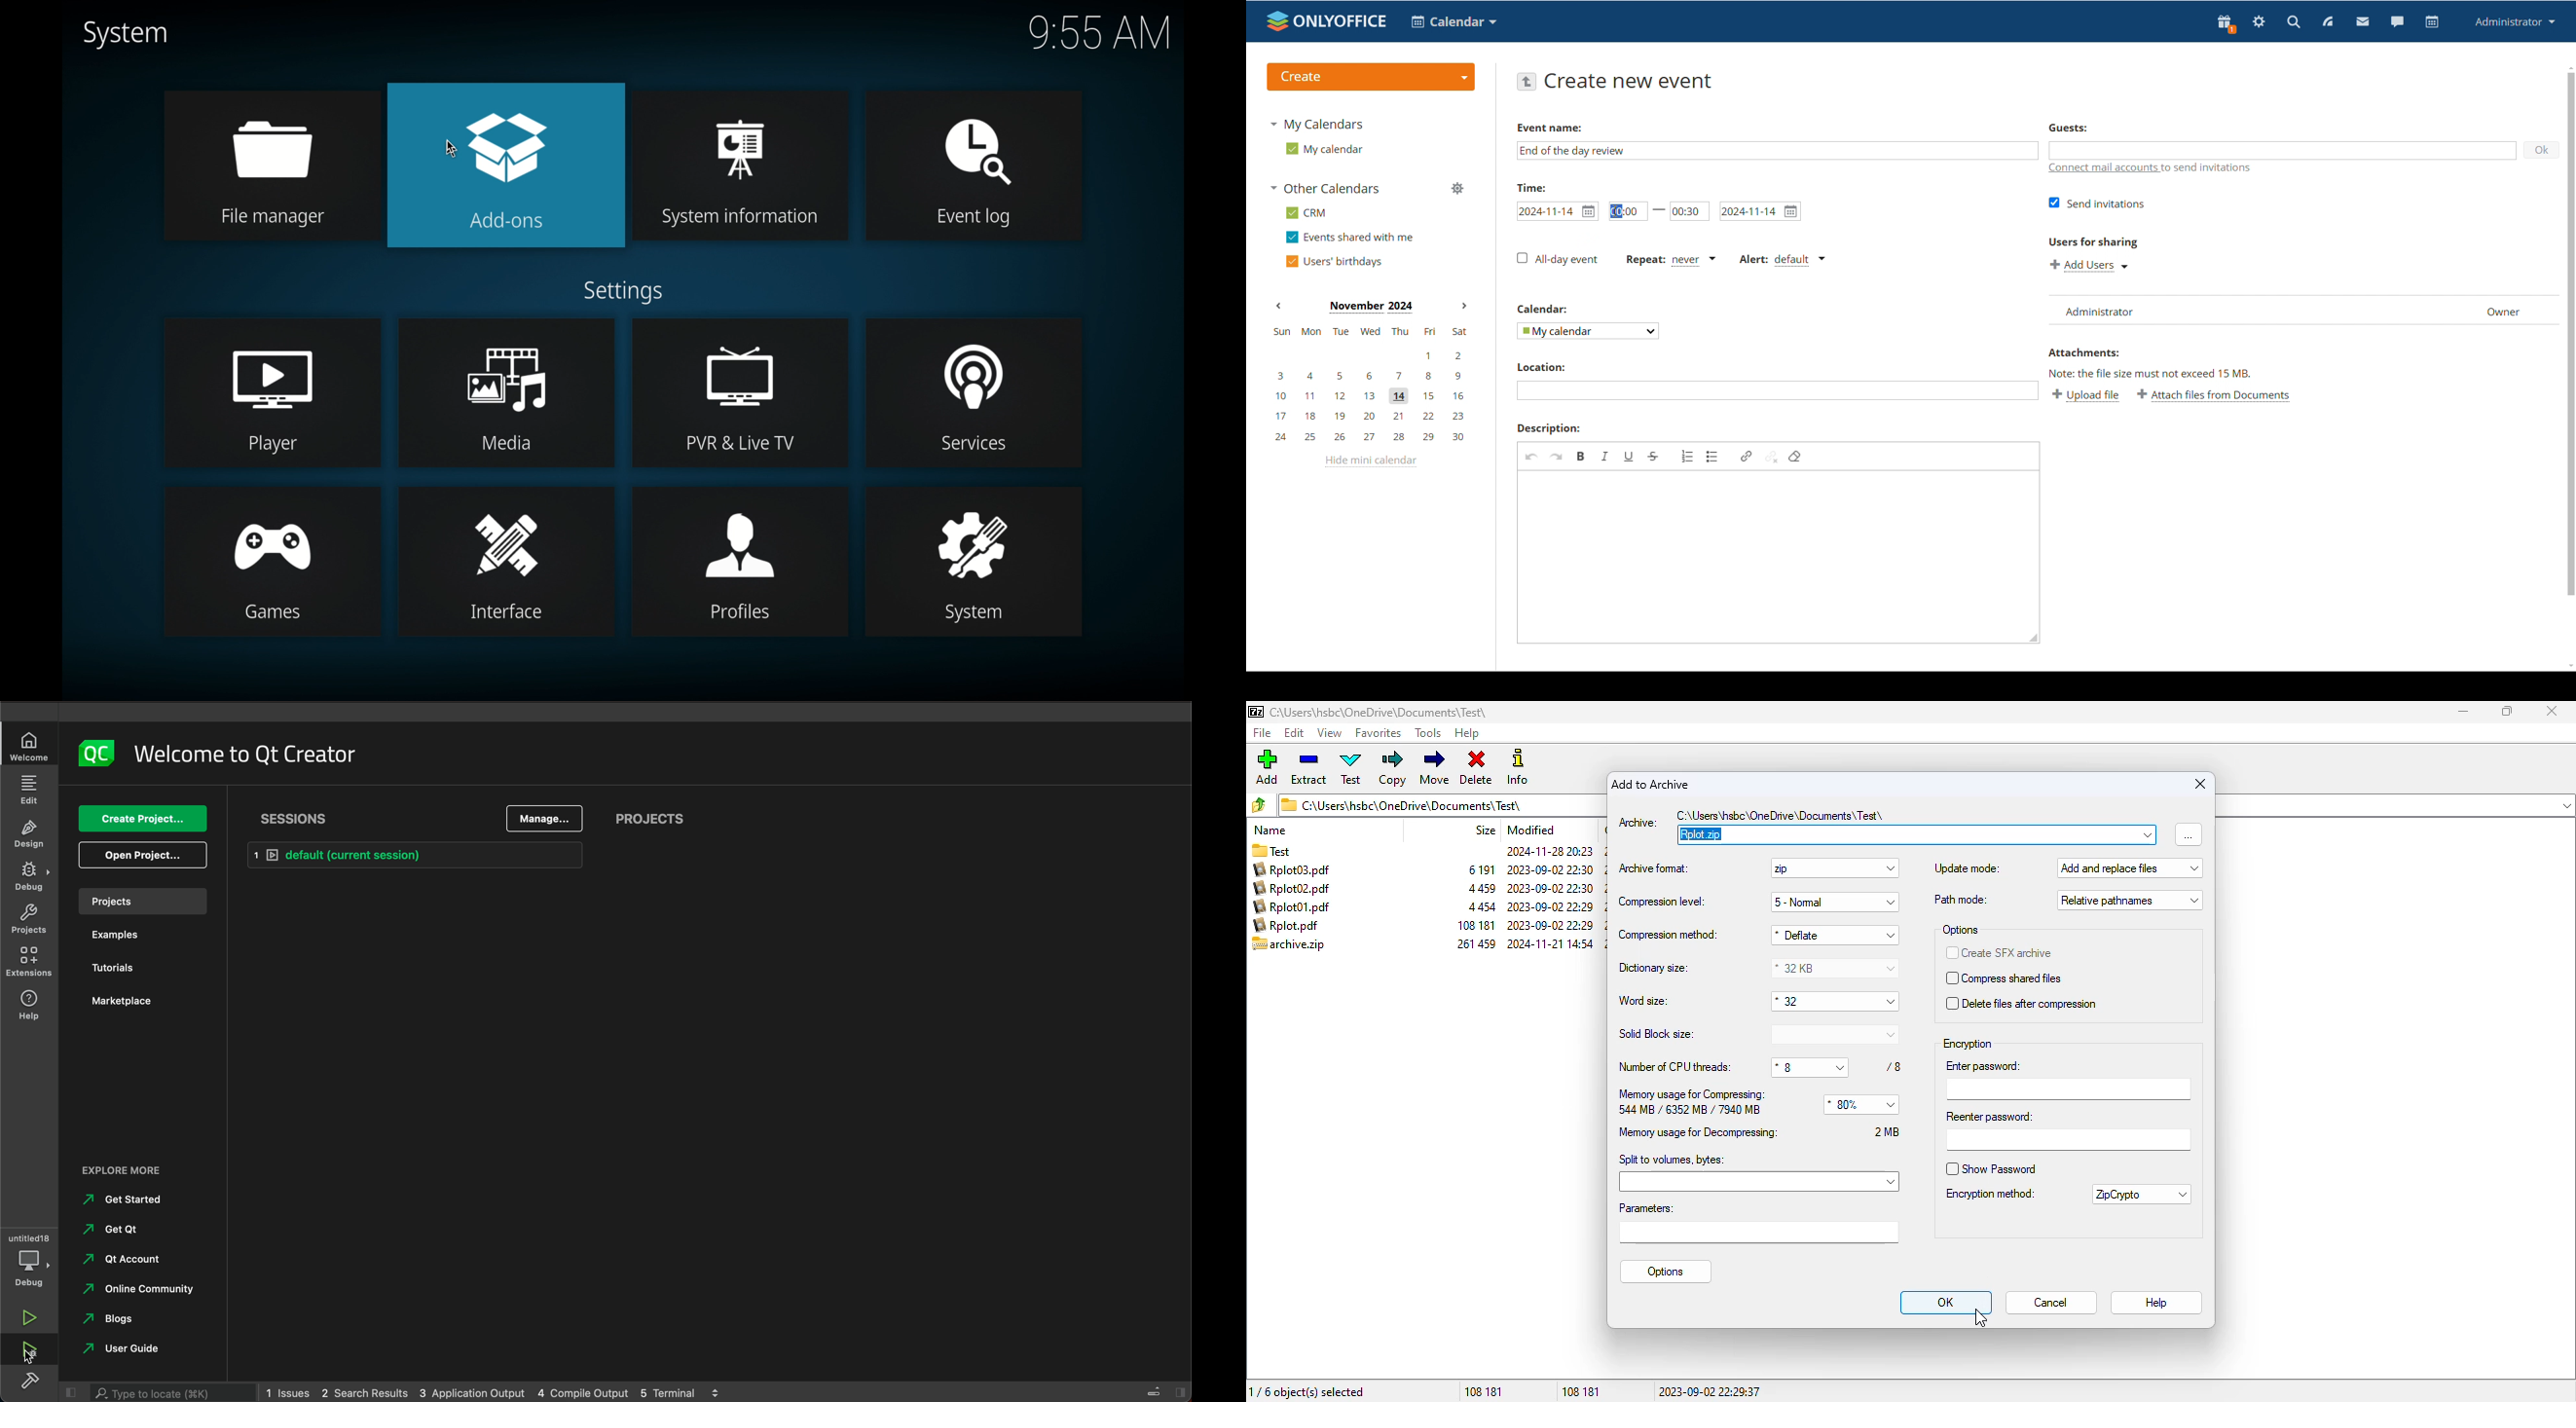 This screenshot has height=1428, width=2576. What do you see at coordinates (1999, 953) in the screenshot?
I see `create SFX archive` at bounding box center [1999, 953].